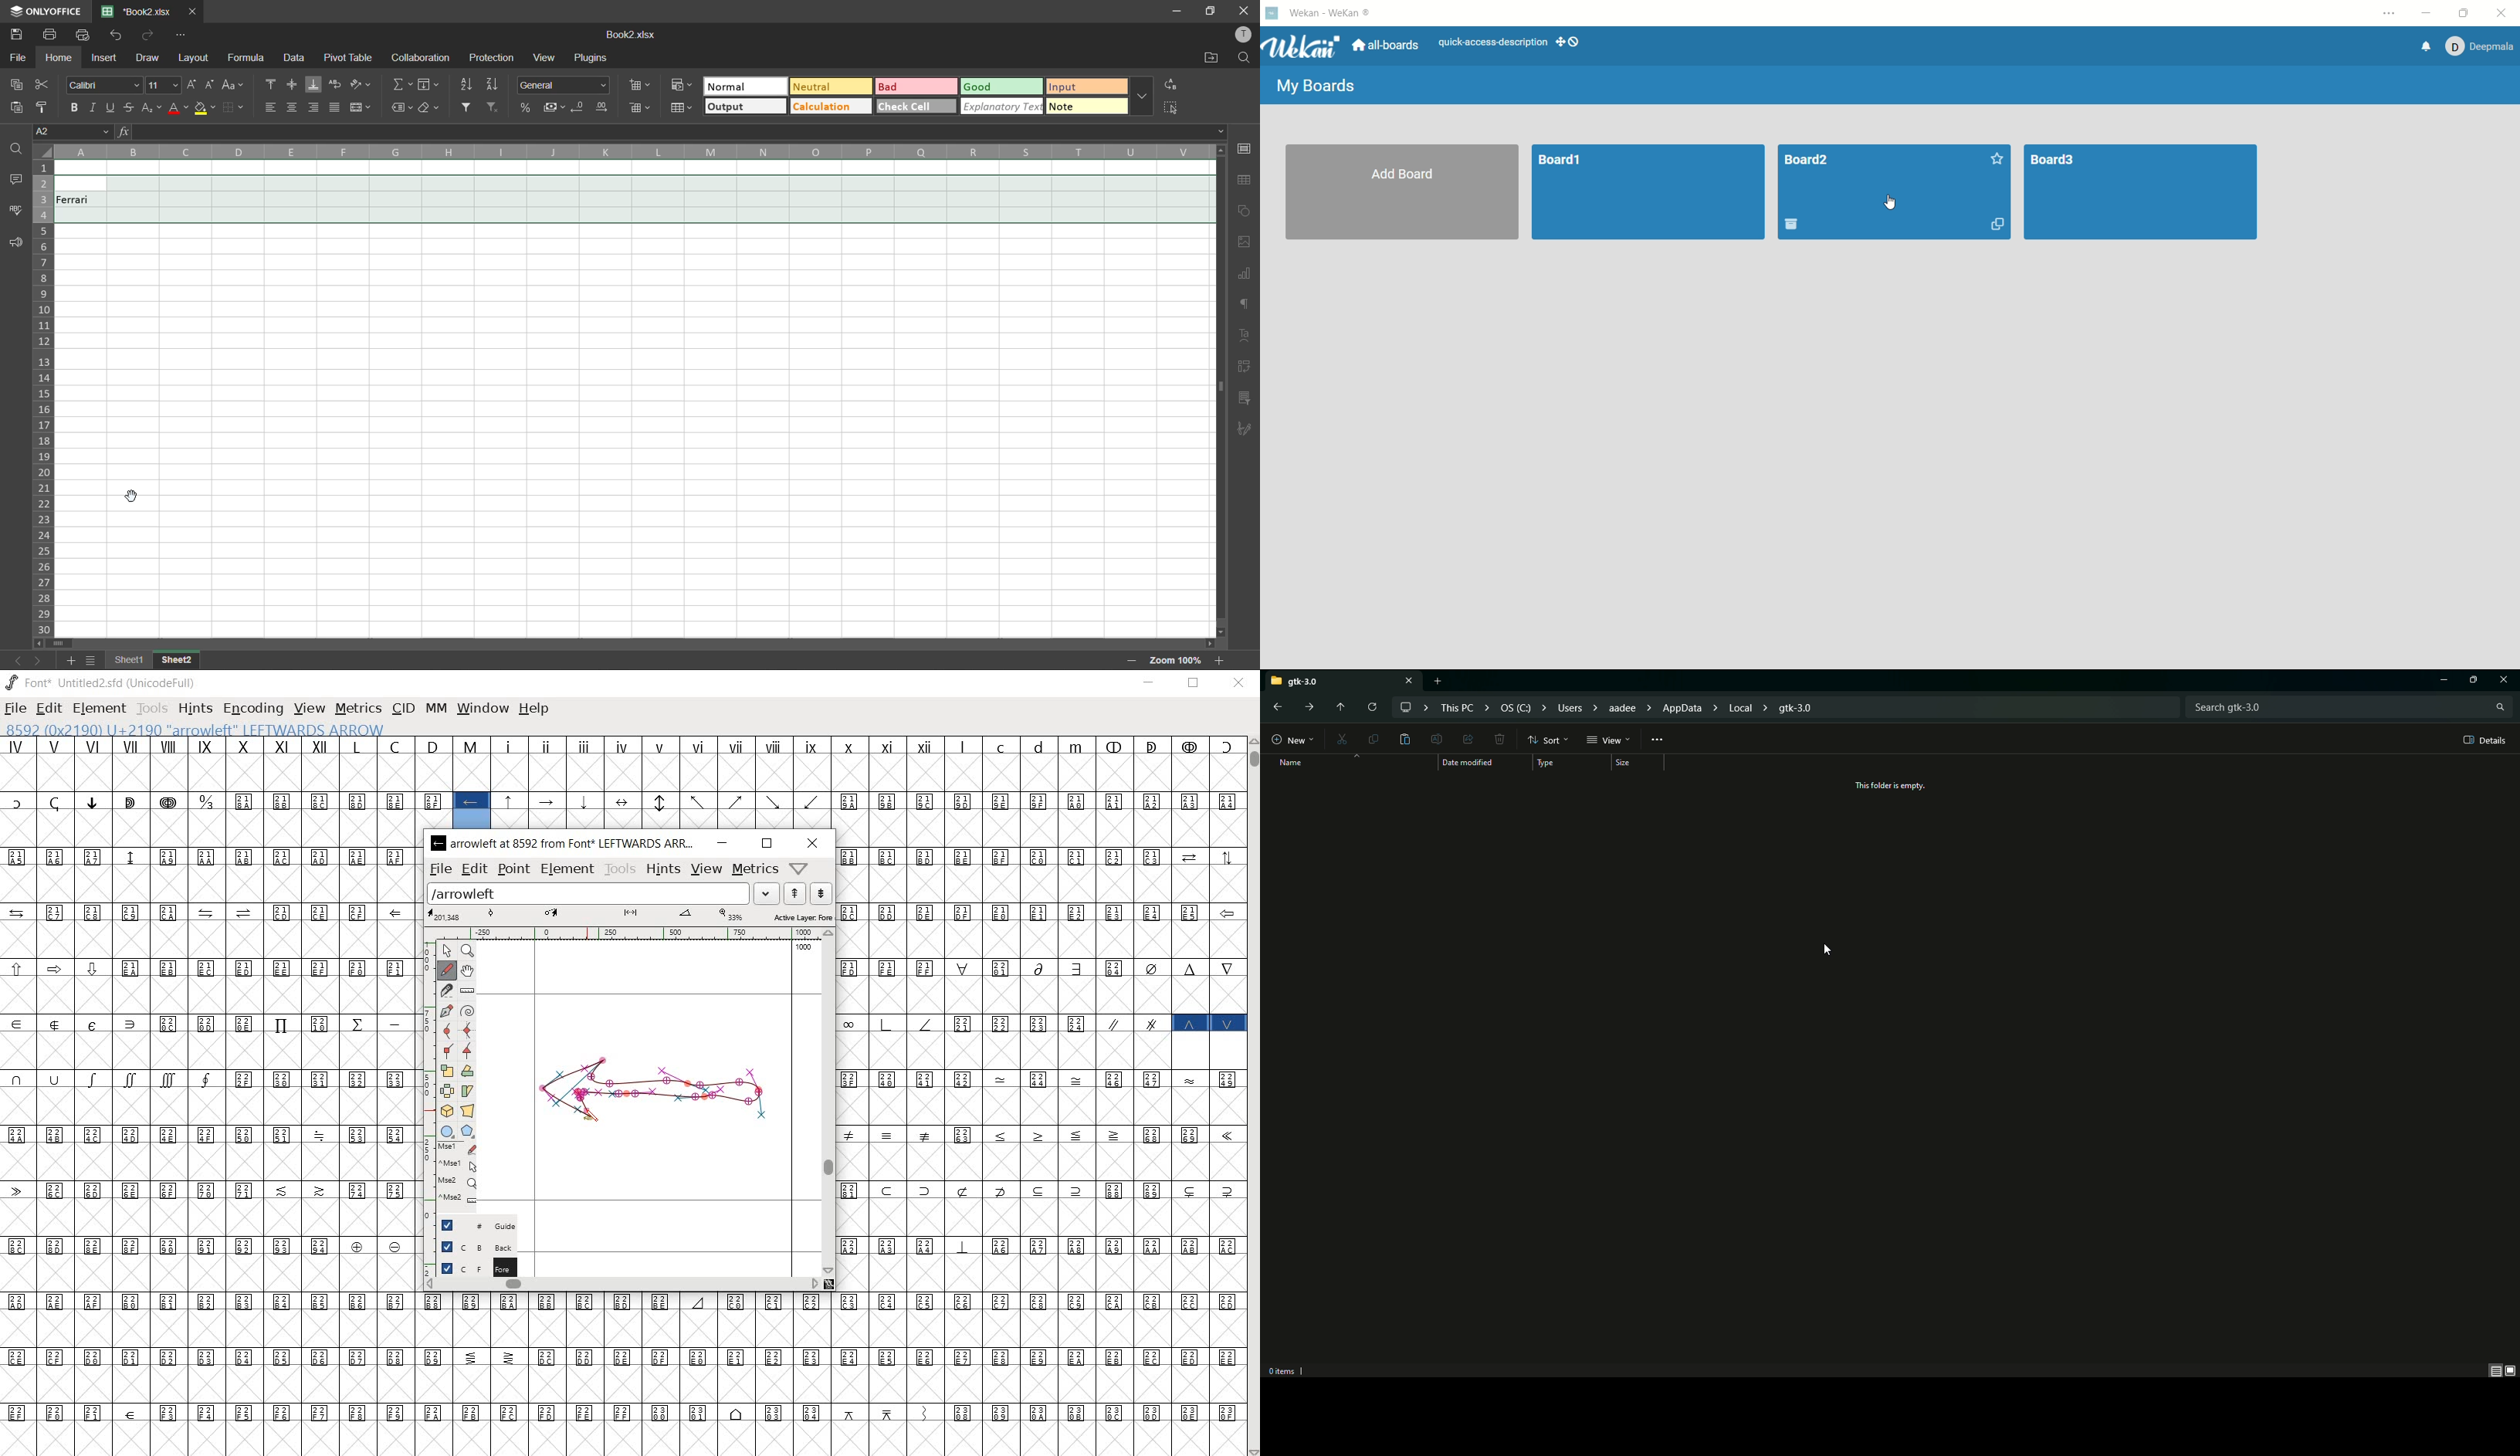 The image size is (2520, 1456). What do you see at coordinates (1175, 661) in the screenshot?
I see `zoom factor` at bounding box center [1175, 661].